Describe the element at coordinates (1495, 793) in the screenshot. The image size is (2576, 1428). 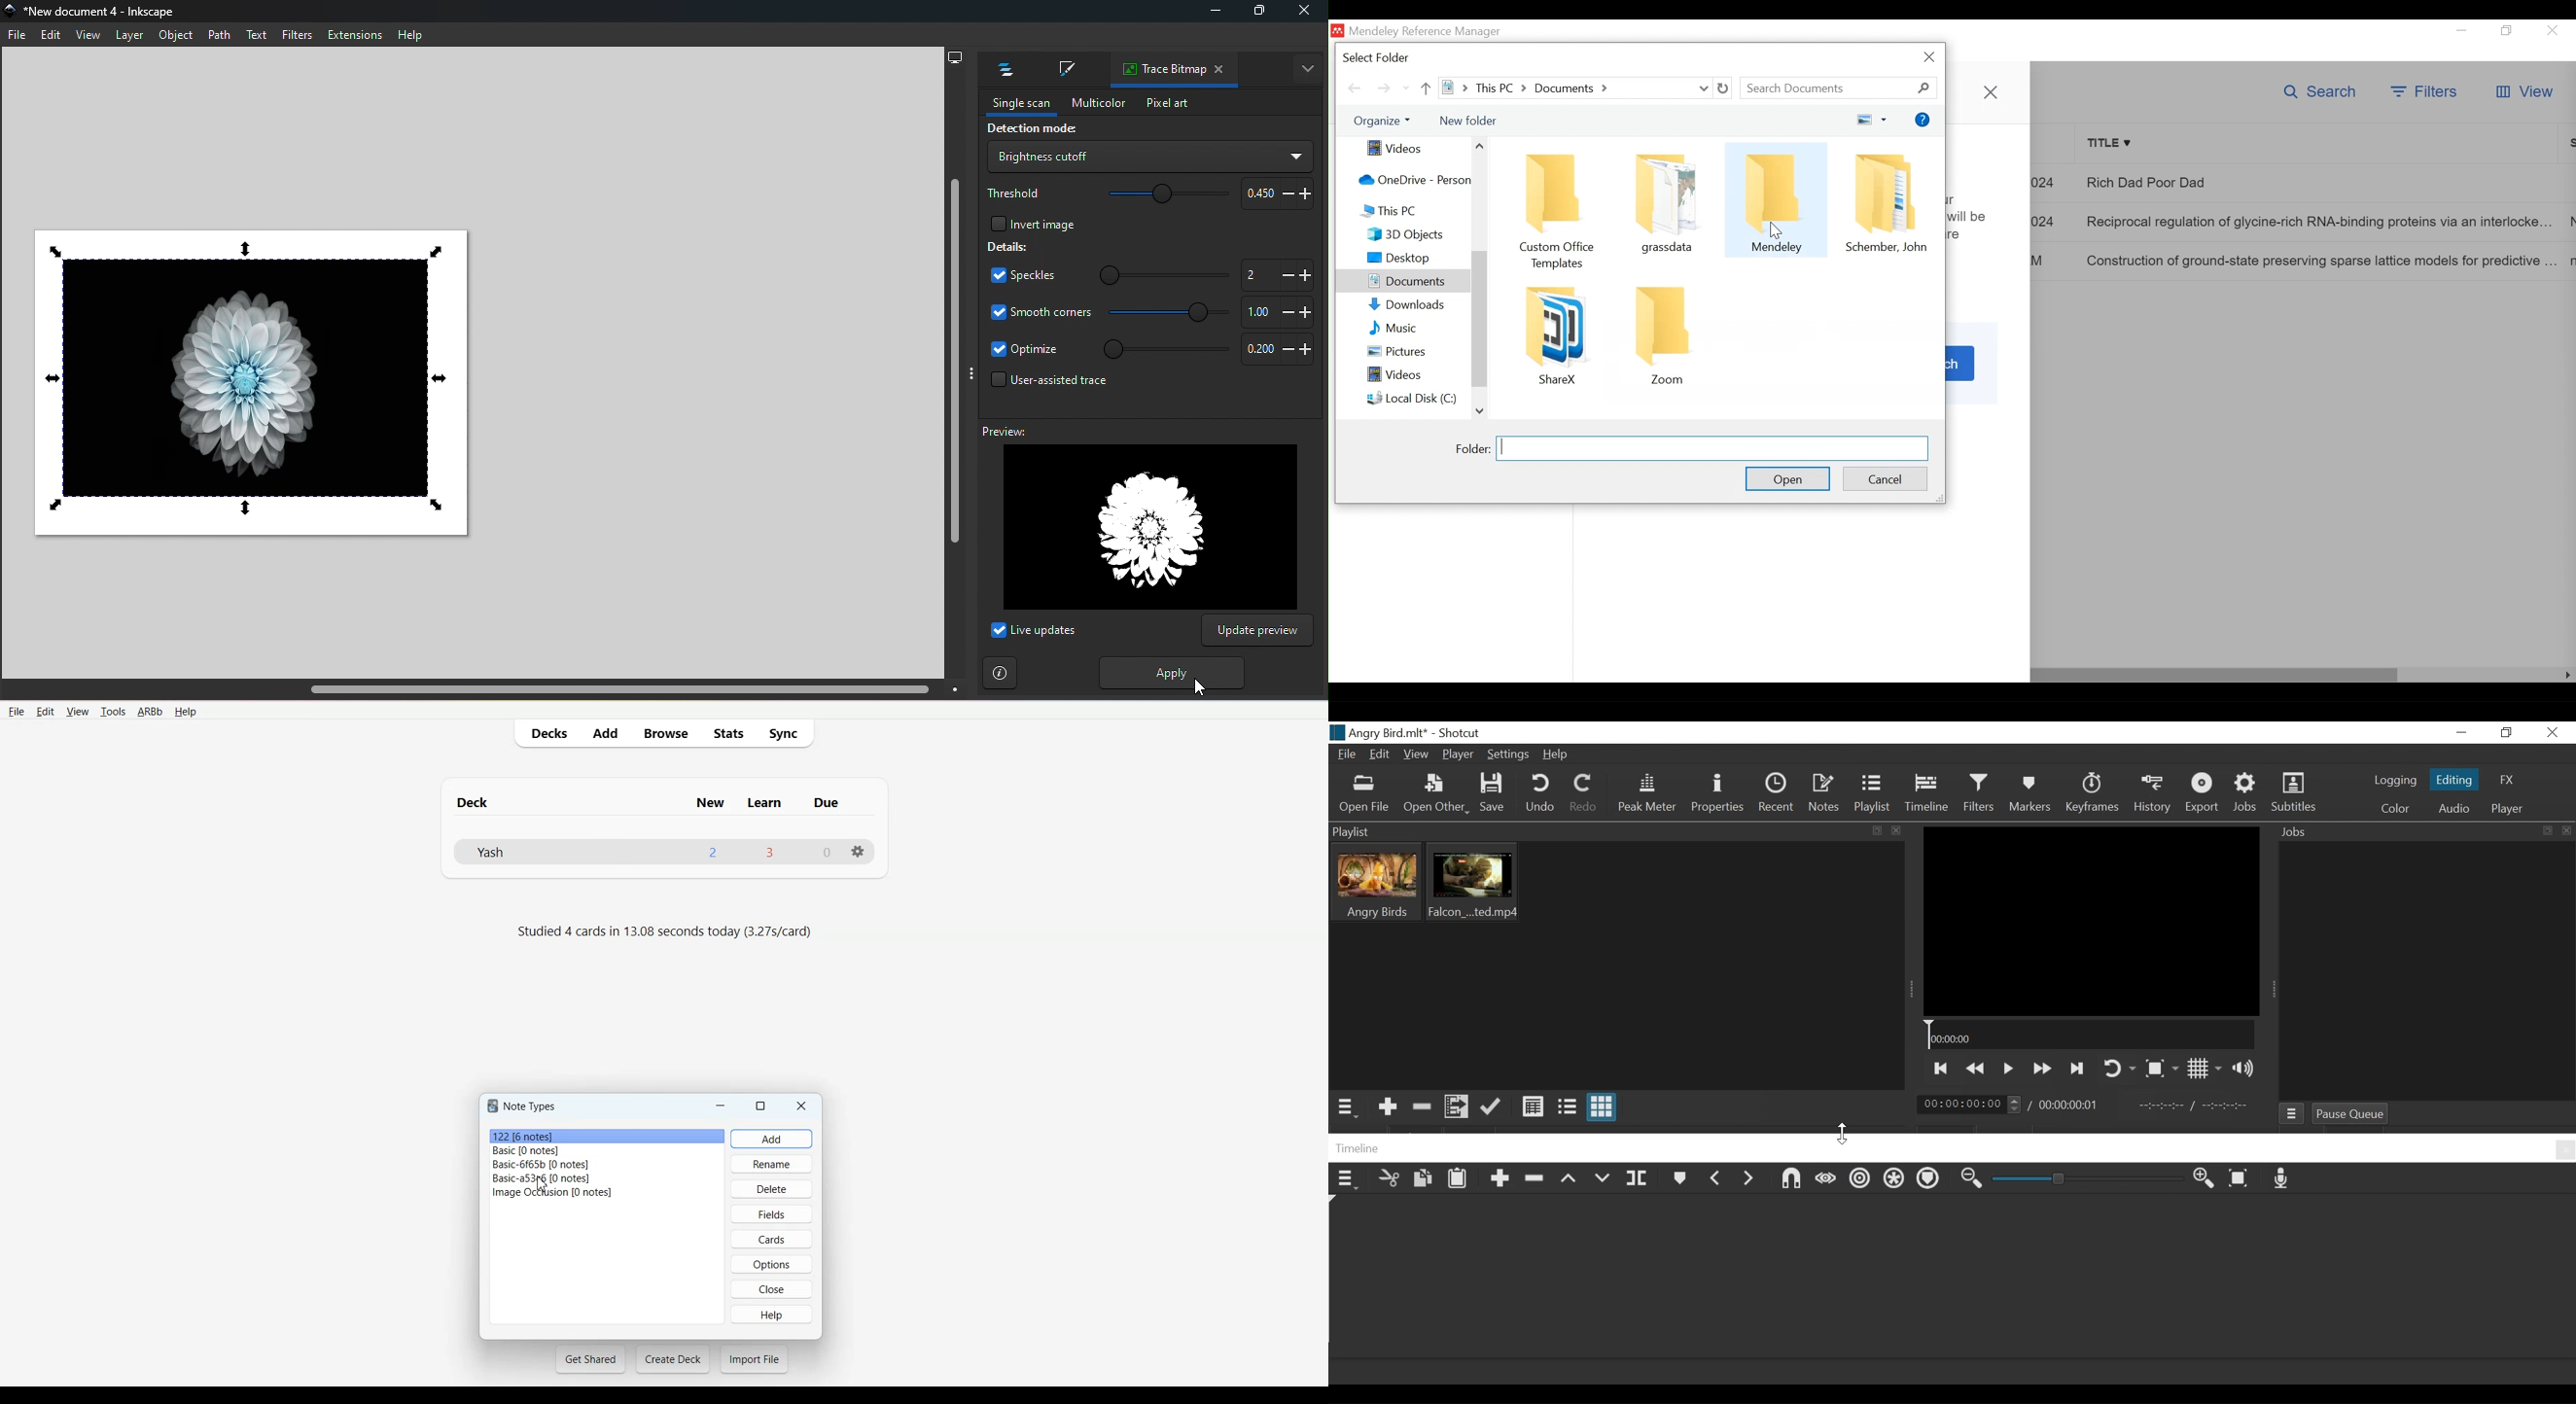
I see `Save` at that location.